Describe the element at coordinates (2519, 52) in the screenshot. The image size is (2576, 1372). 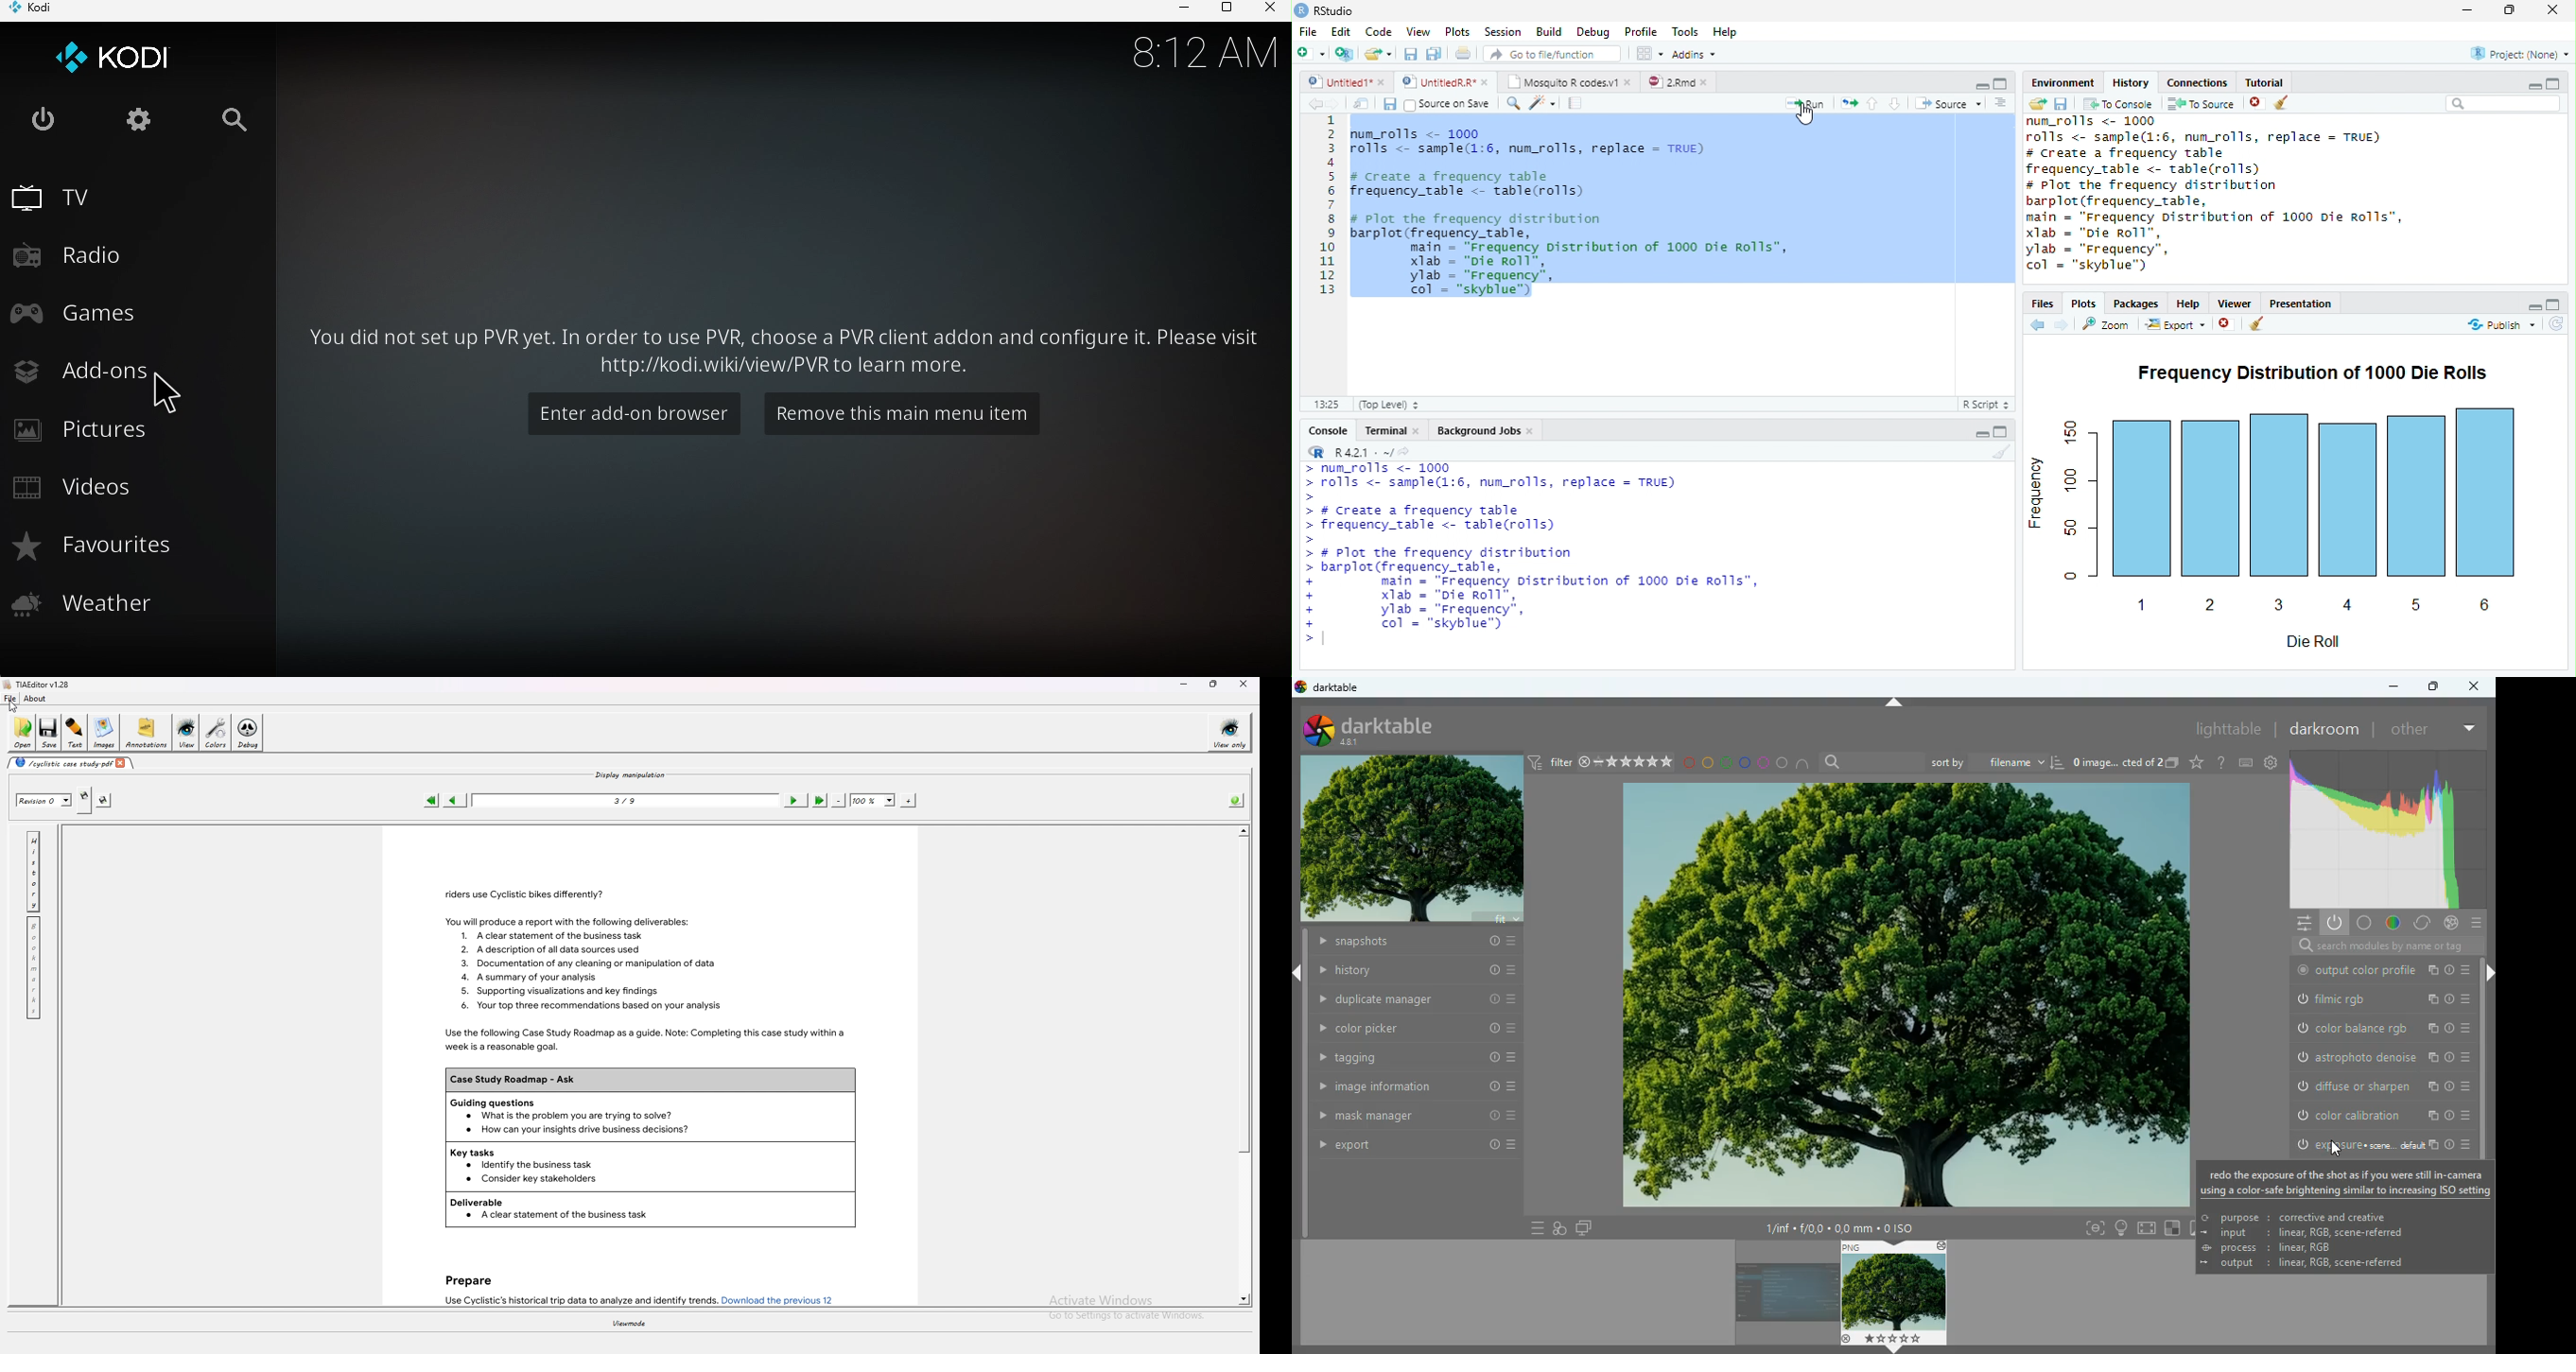
I see `Project: (None)` at that location.